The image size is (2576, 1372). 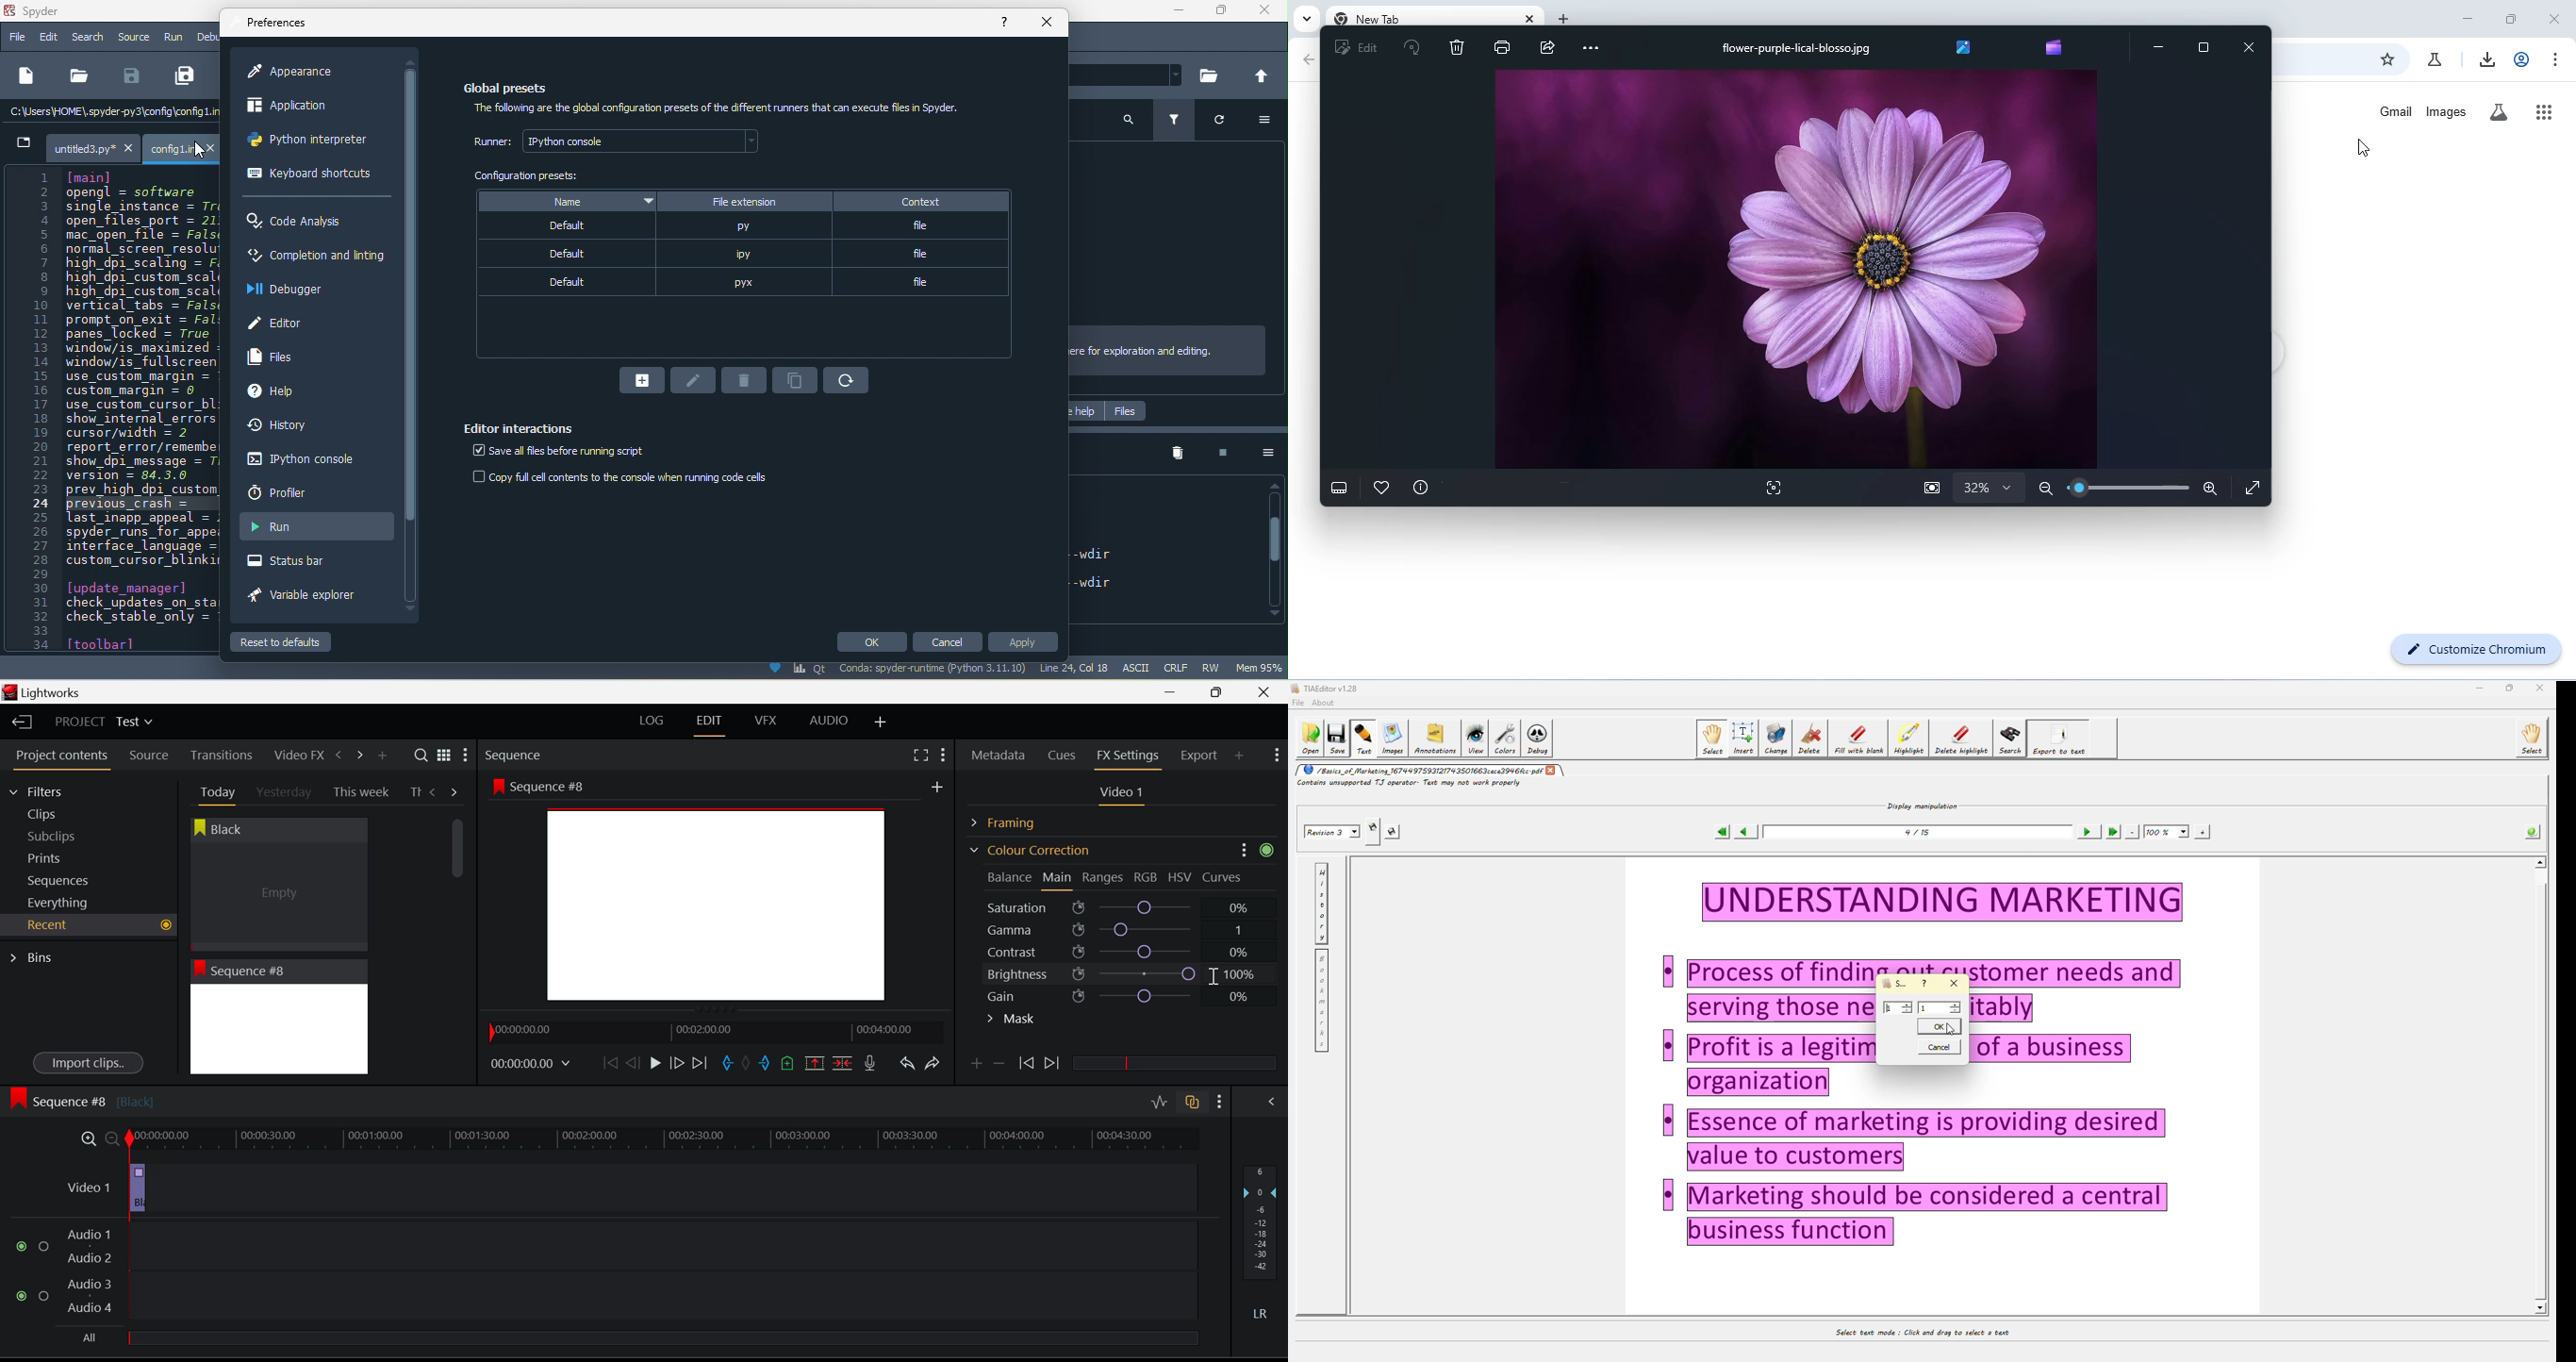 I want to click on Source, so click(x=149, y=755).